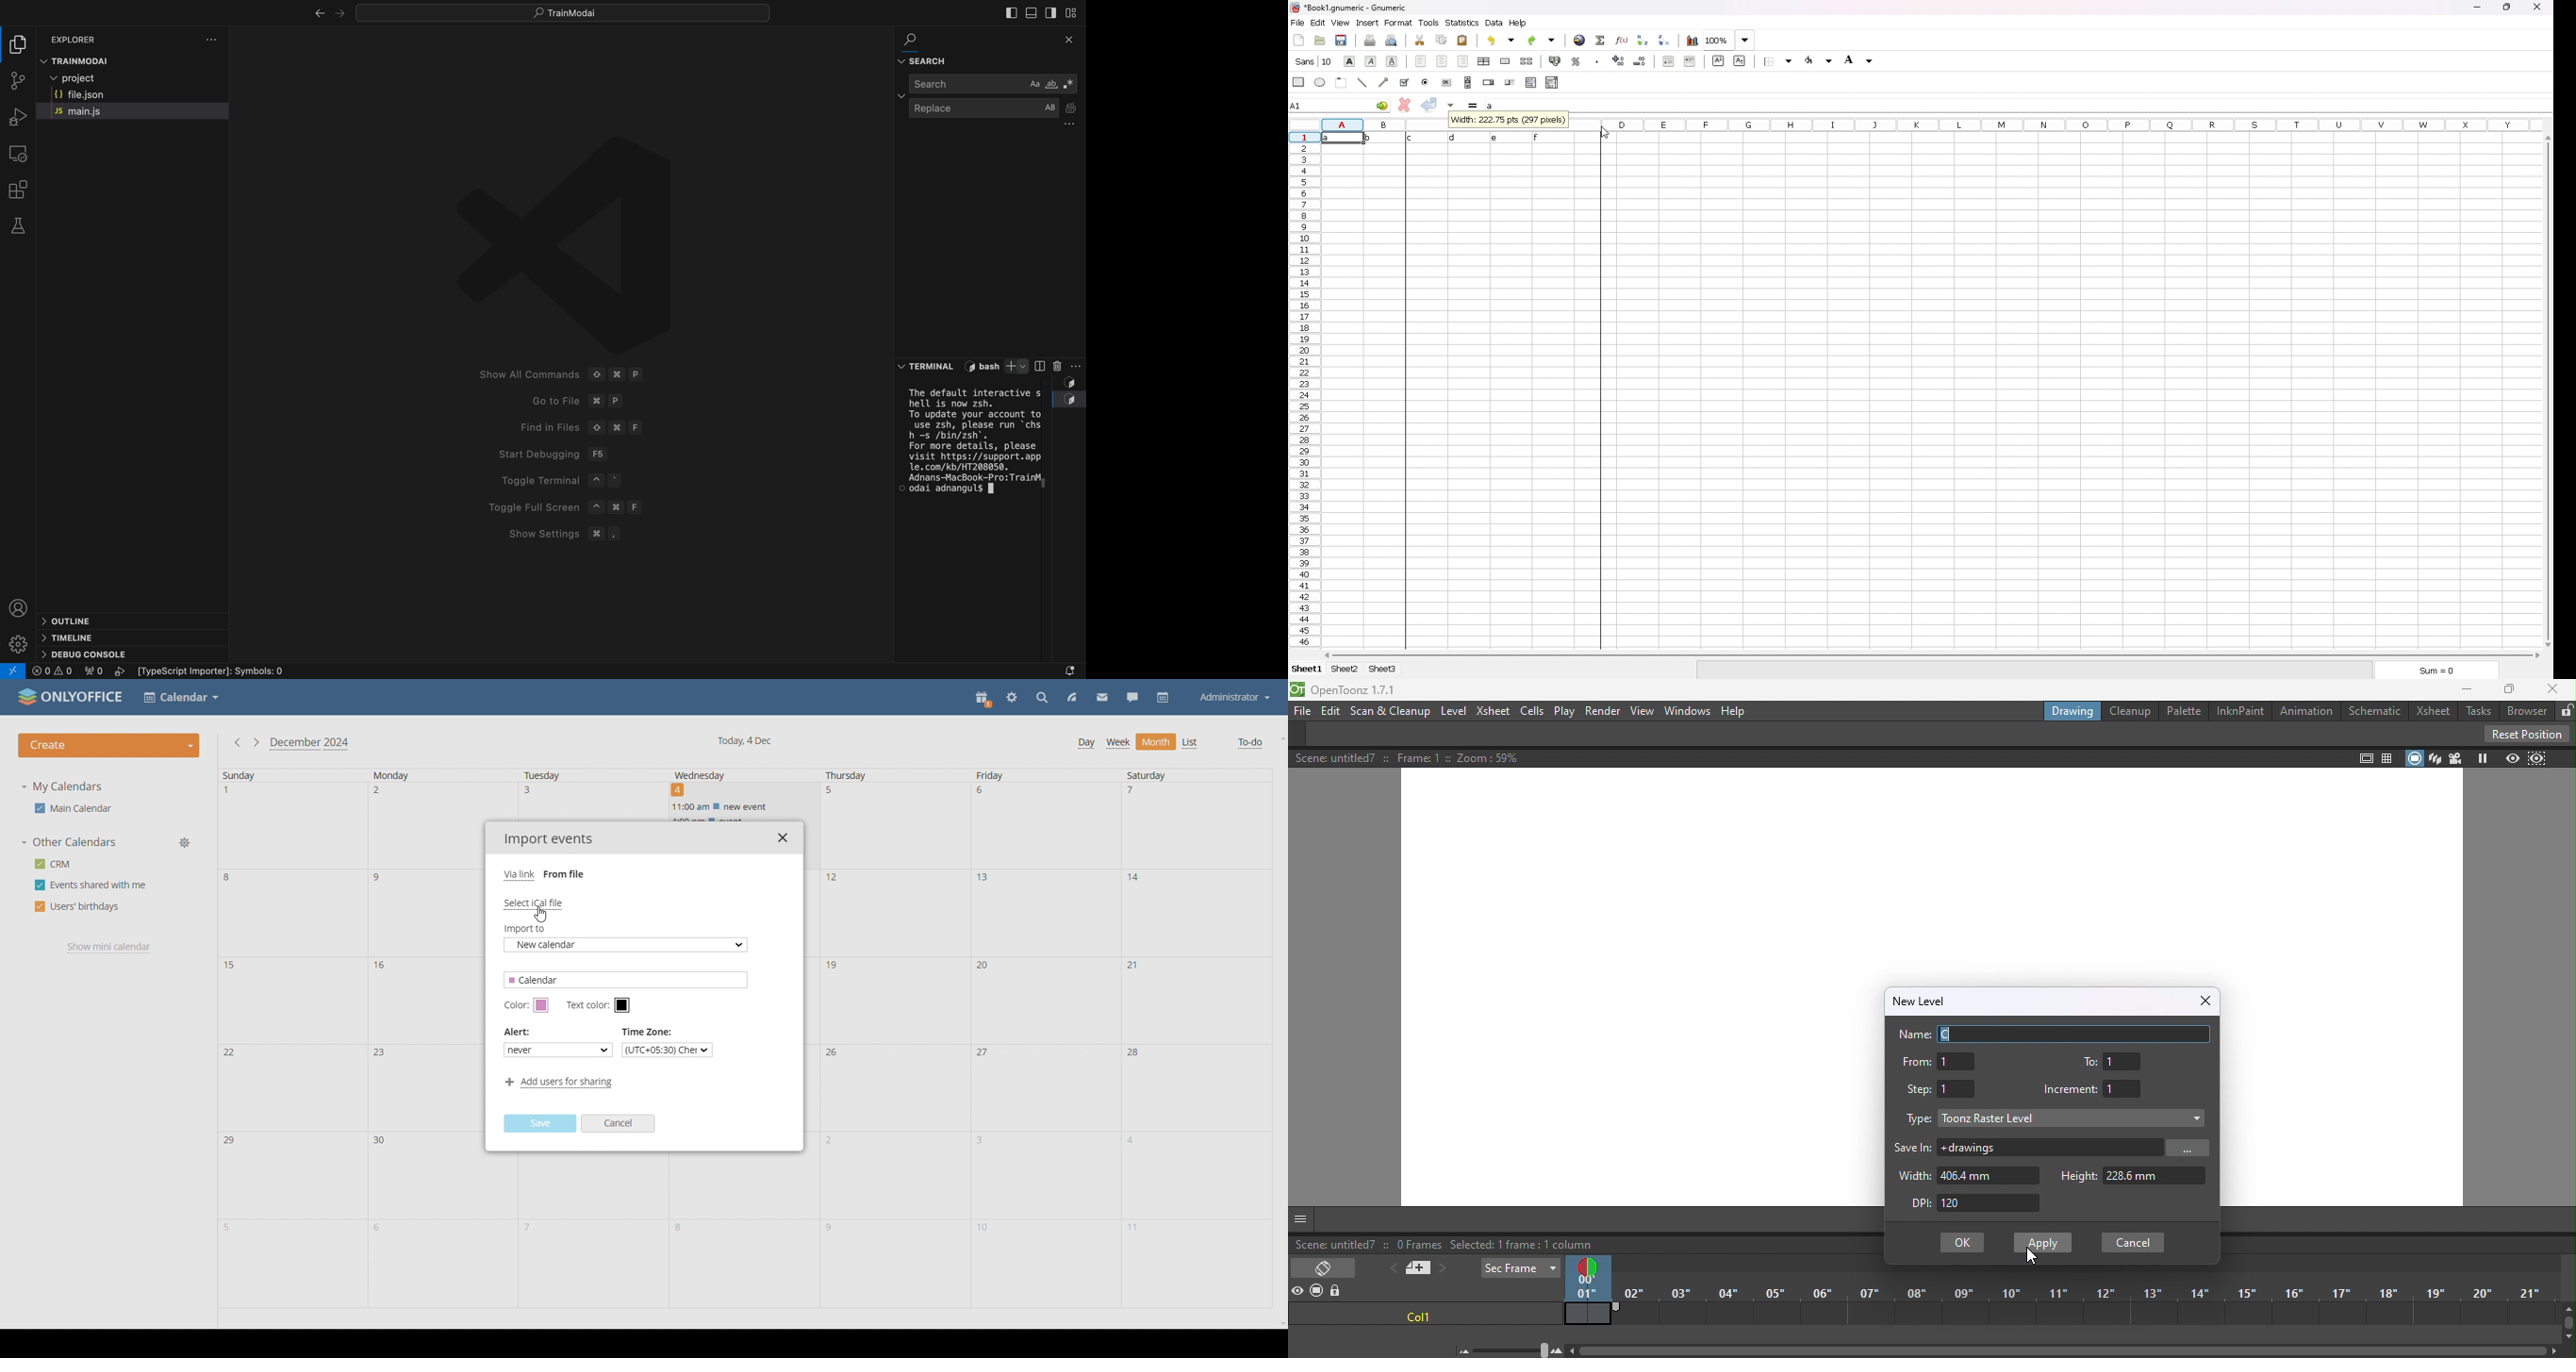 This screenshot has width=2576, height=1372. Describe the element at coordinates (1463, 40) in the screenshot. I see `paste` at that location.